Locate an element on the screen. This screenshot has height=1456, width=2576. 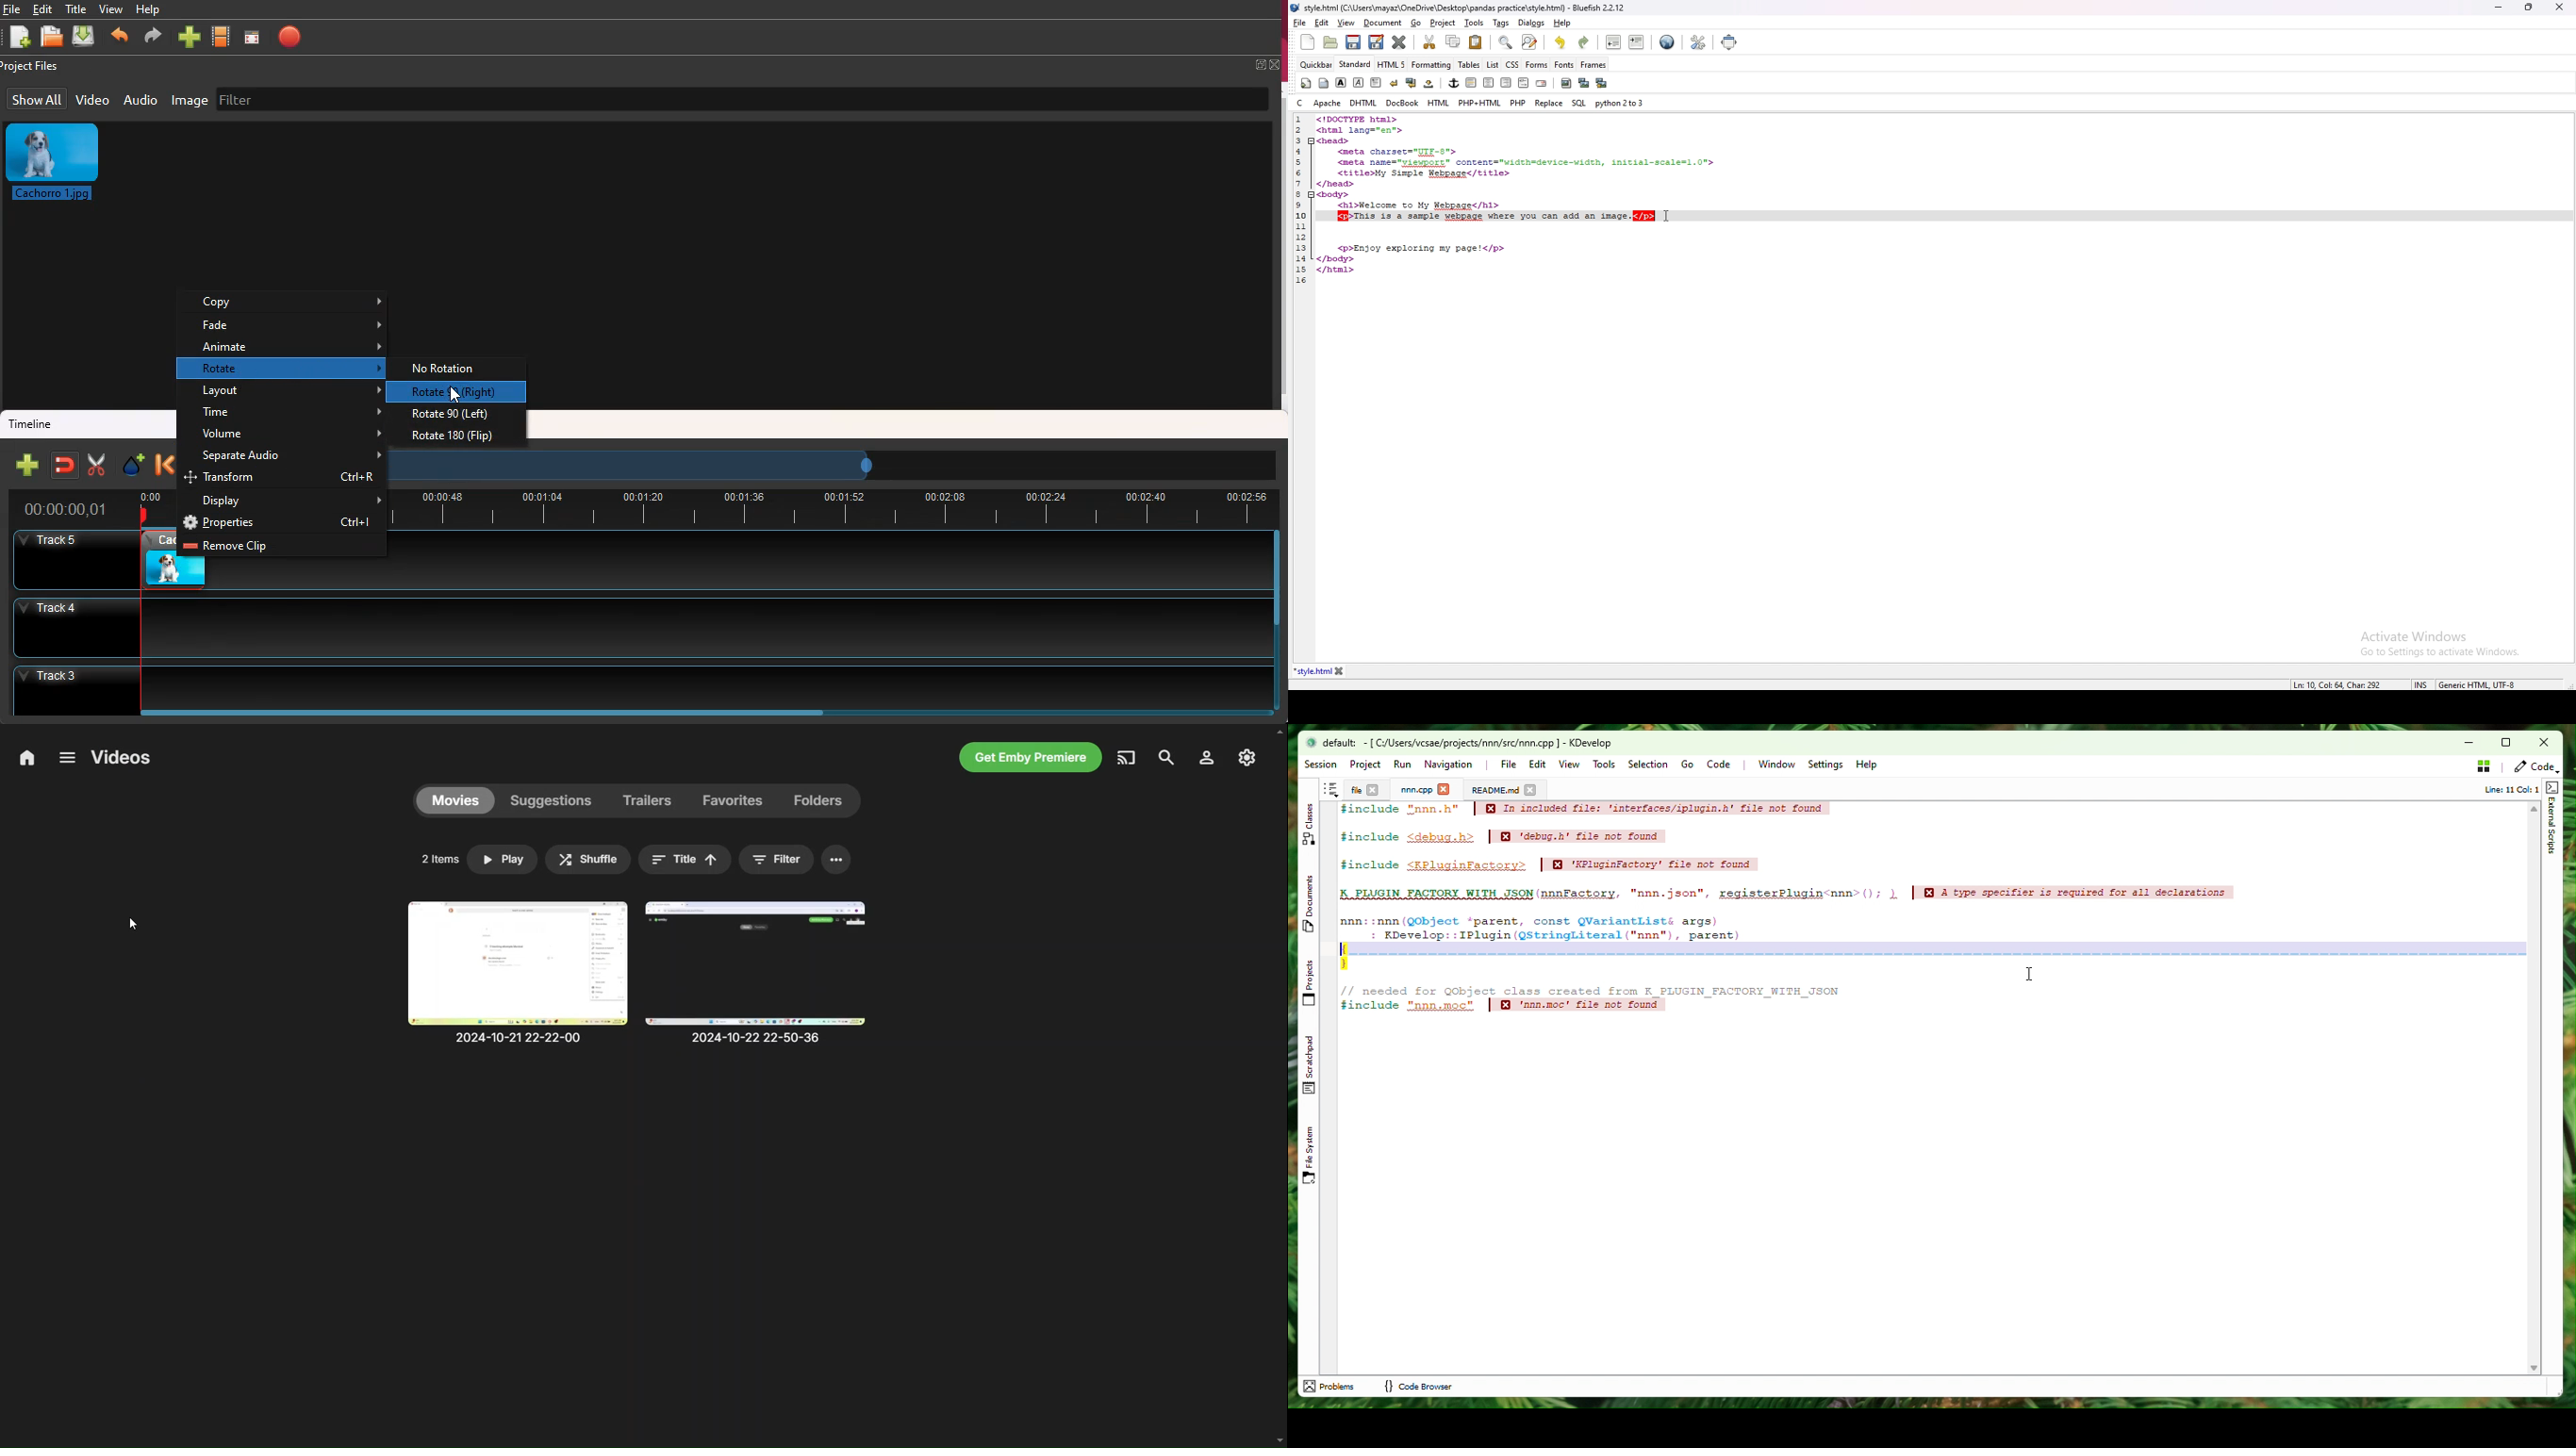
save as is located at coordinates (1376, 43).